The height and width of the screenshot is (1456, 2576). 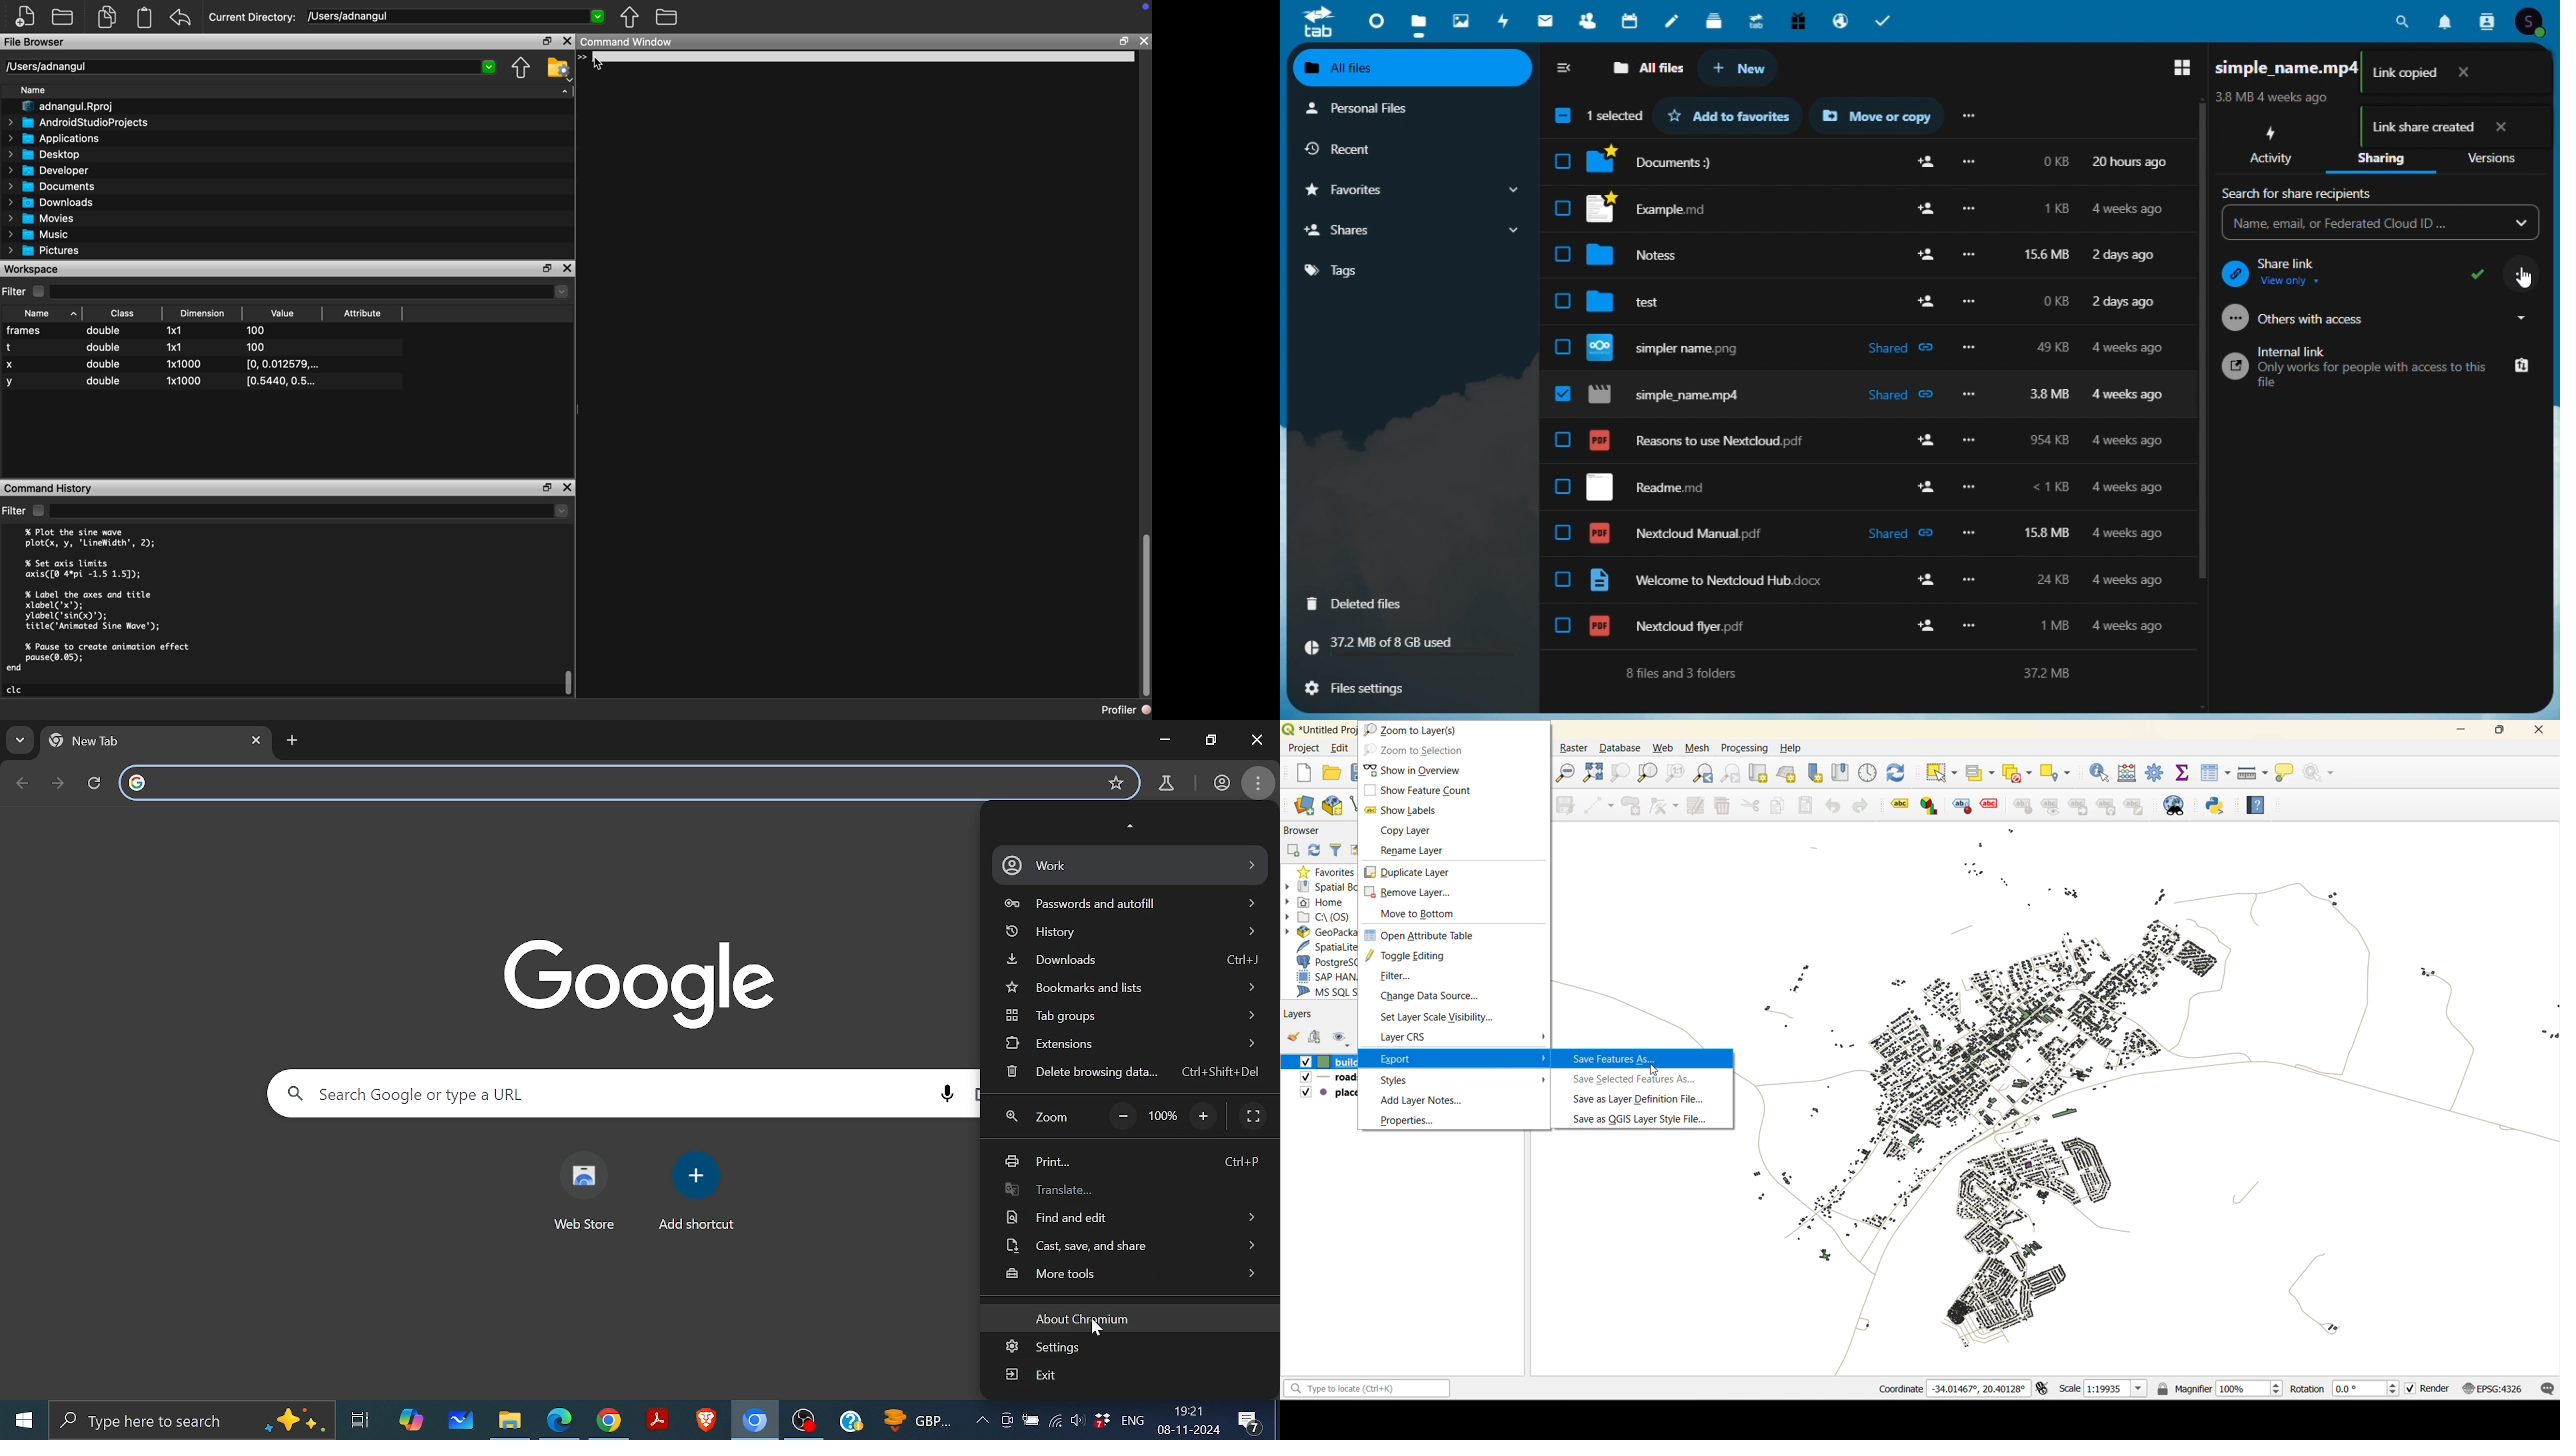 What do you see at coordinates (1413, 768) in the screenshot?
I see `show in overview` at bounding box center [1413, 768].